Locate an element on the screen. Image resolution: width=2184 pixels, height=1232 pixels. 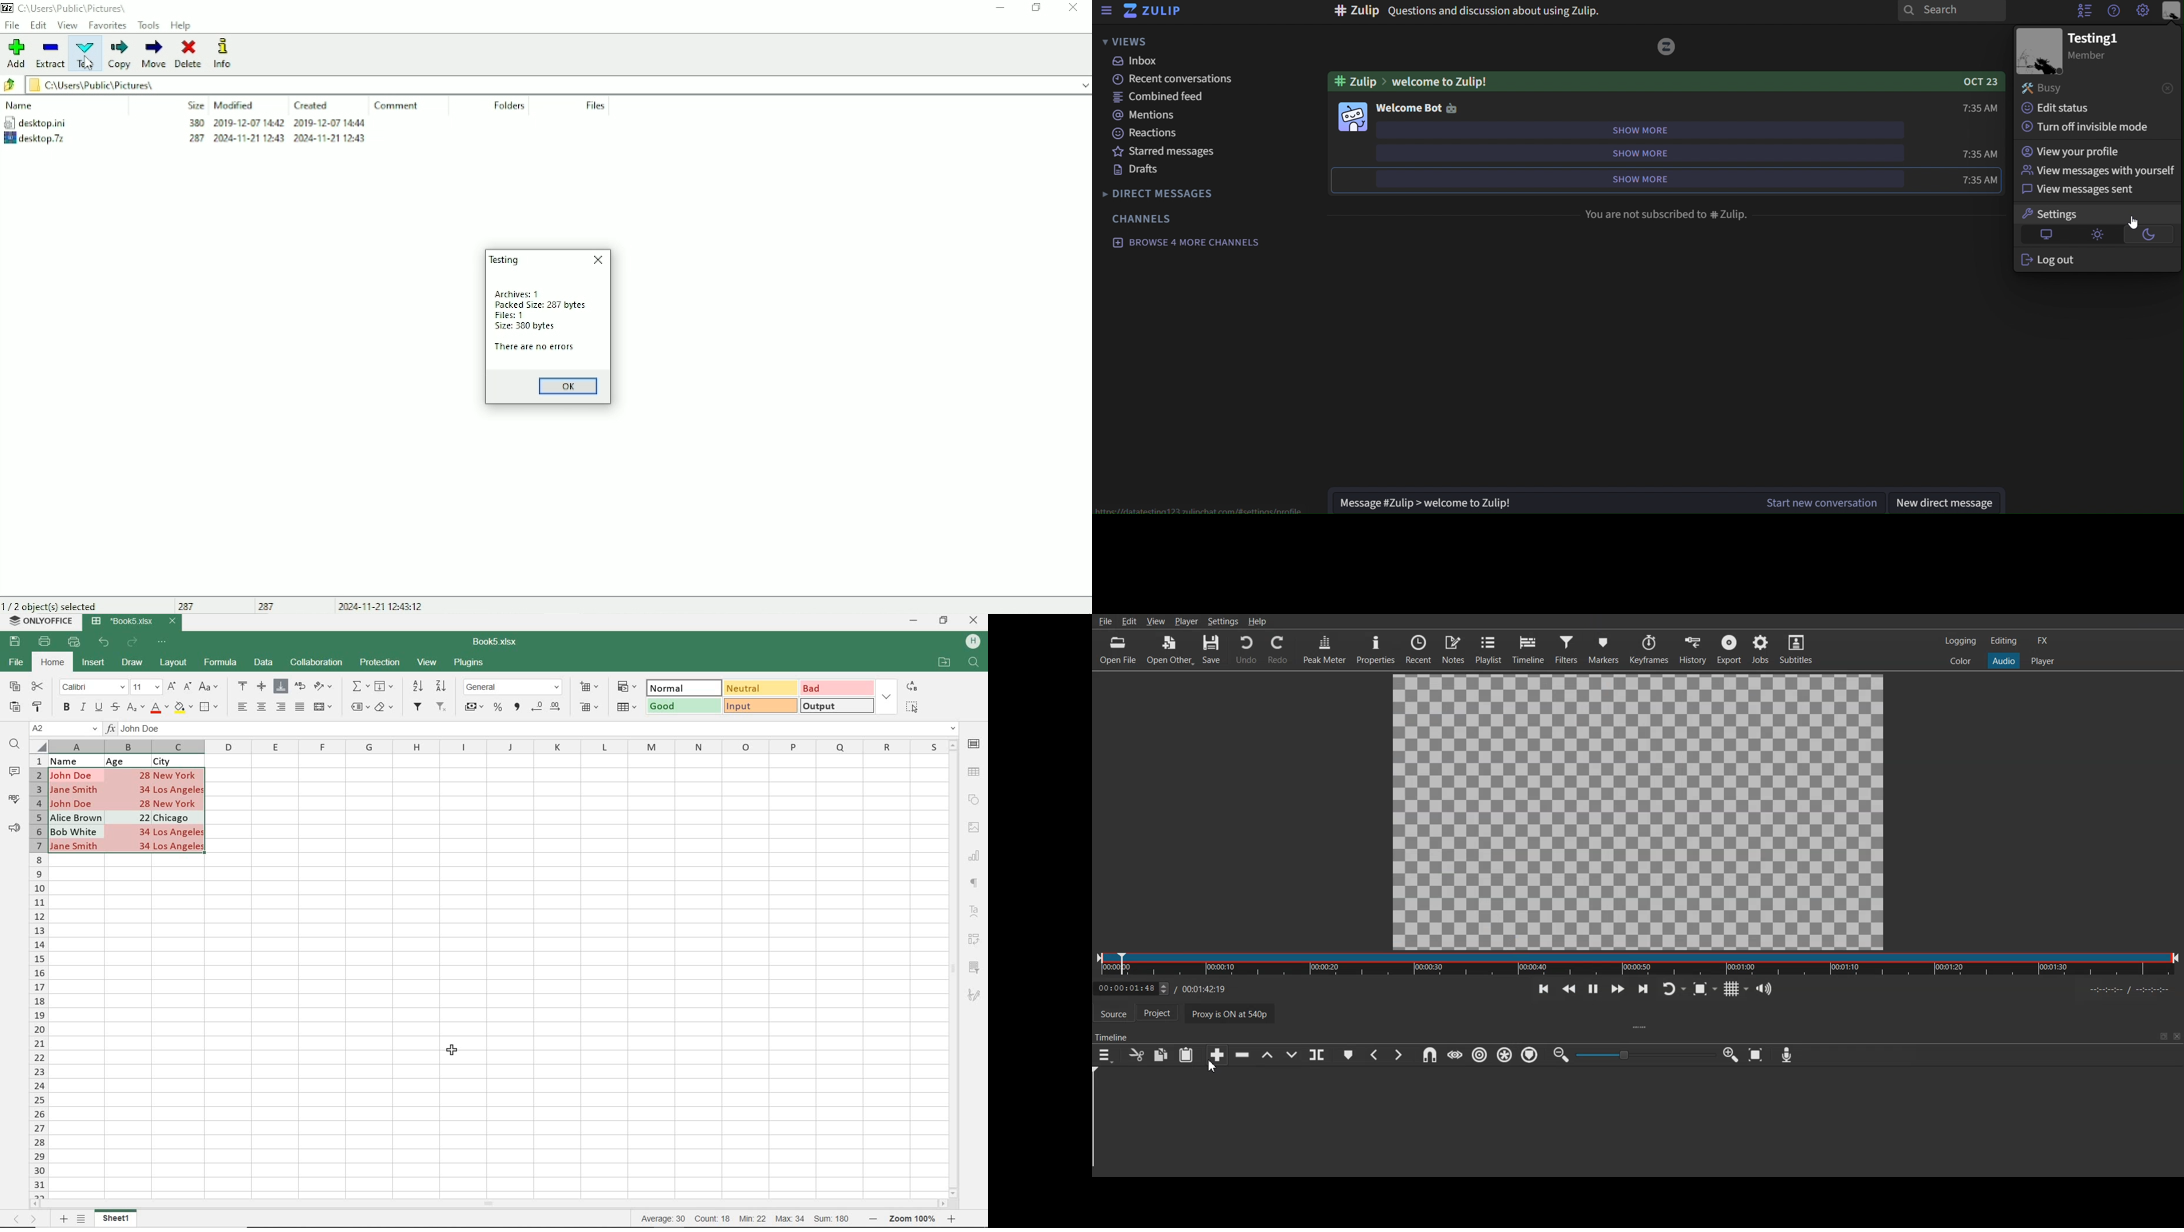
Source is located at coordinates (1113, 1012).